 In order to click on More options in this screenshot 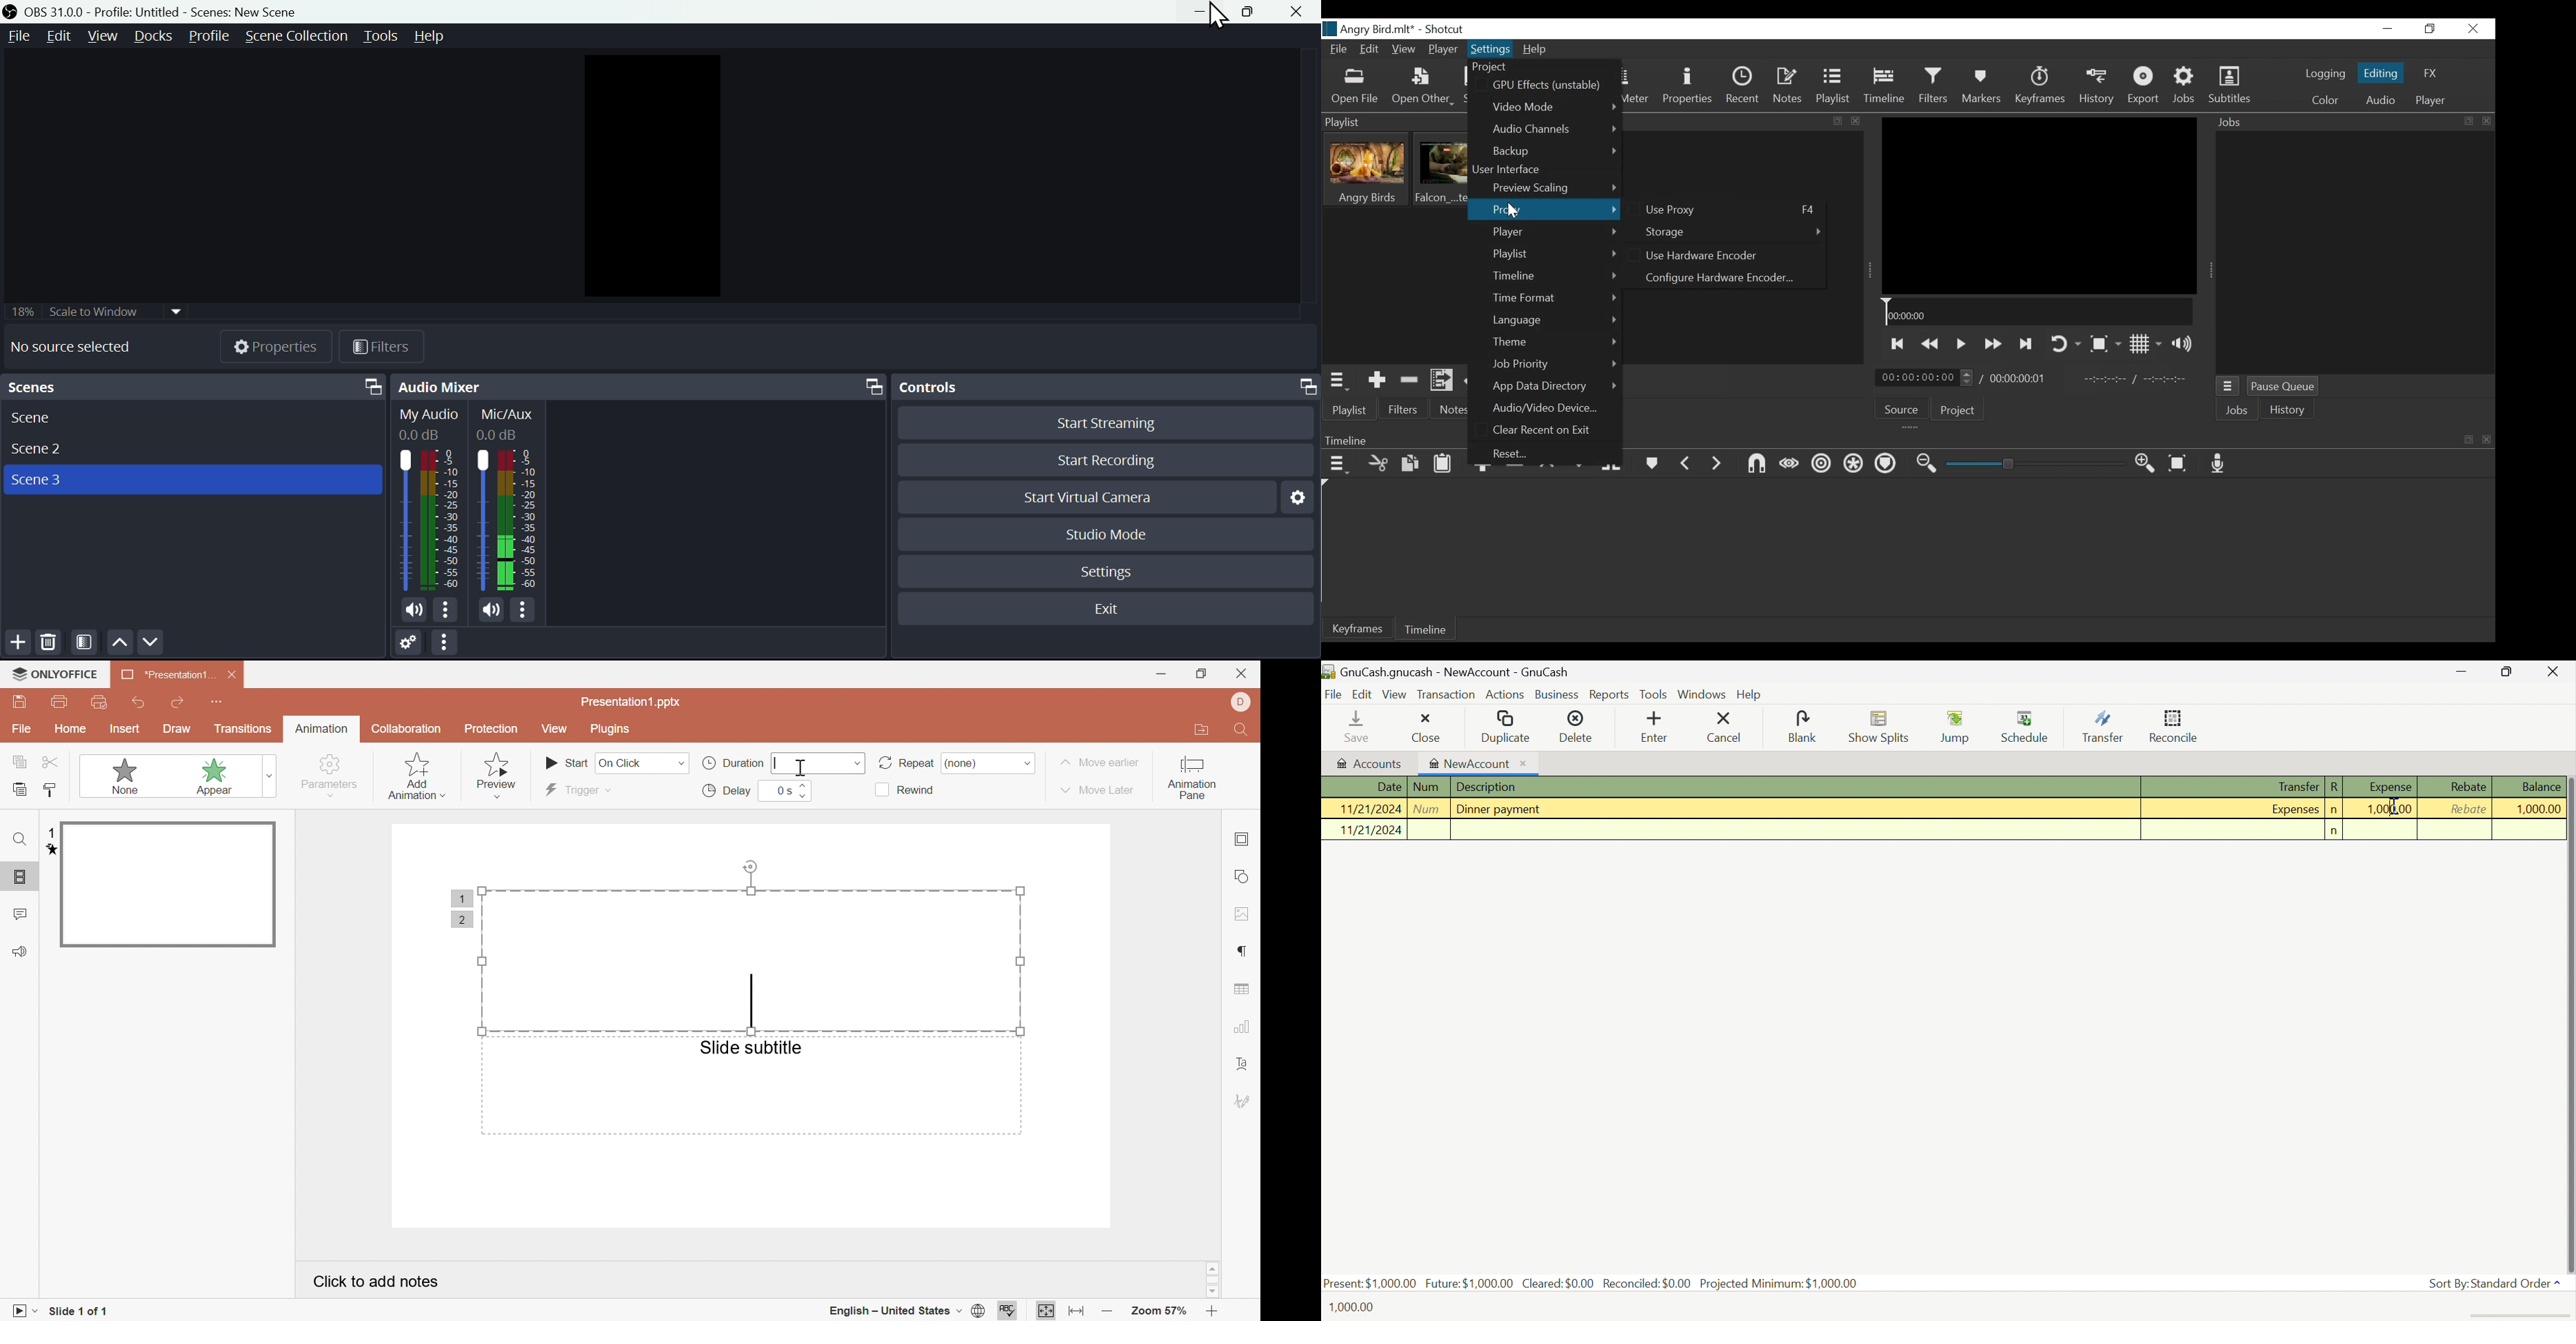, I will do `click(447, 611)`.